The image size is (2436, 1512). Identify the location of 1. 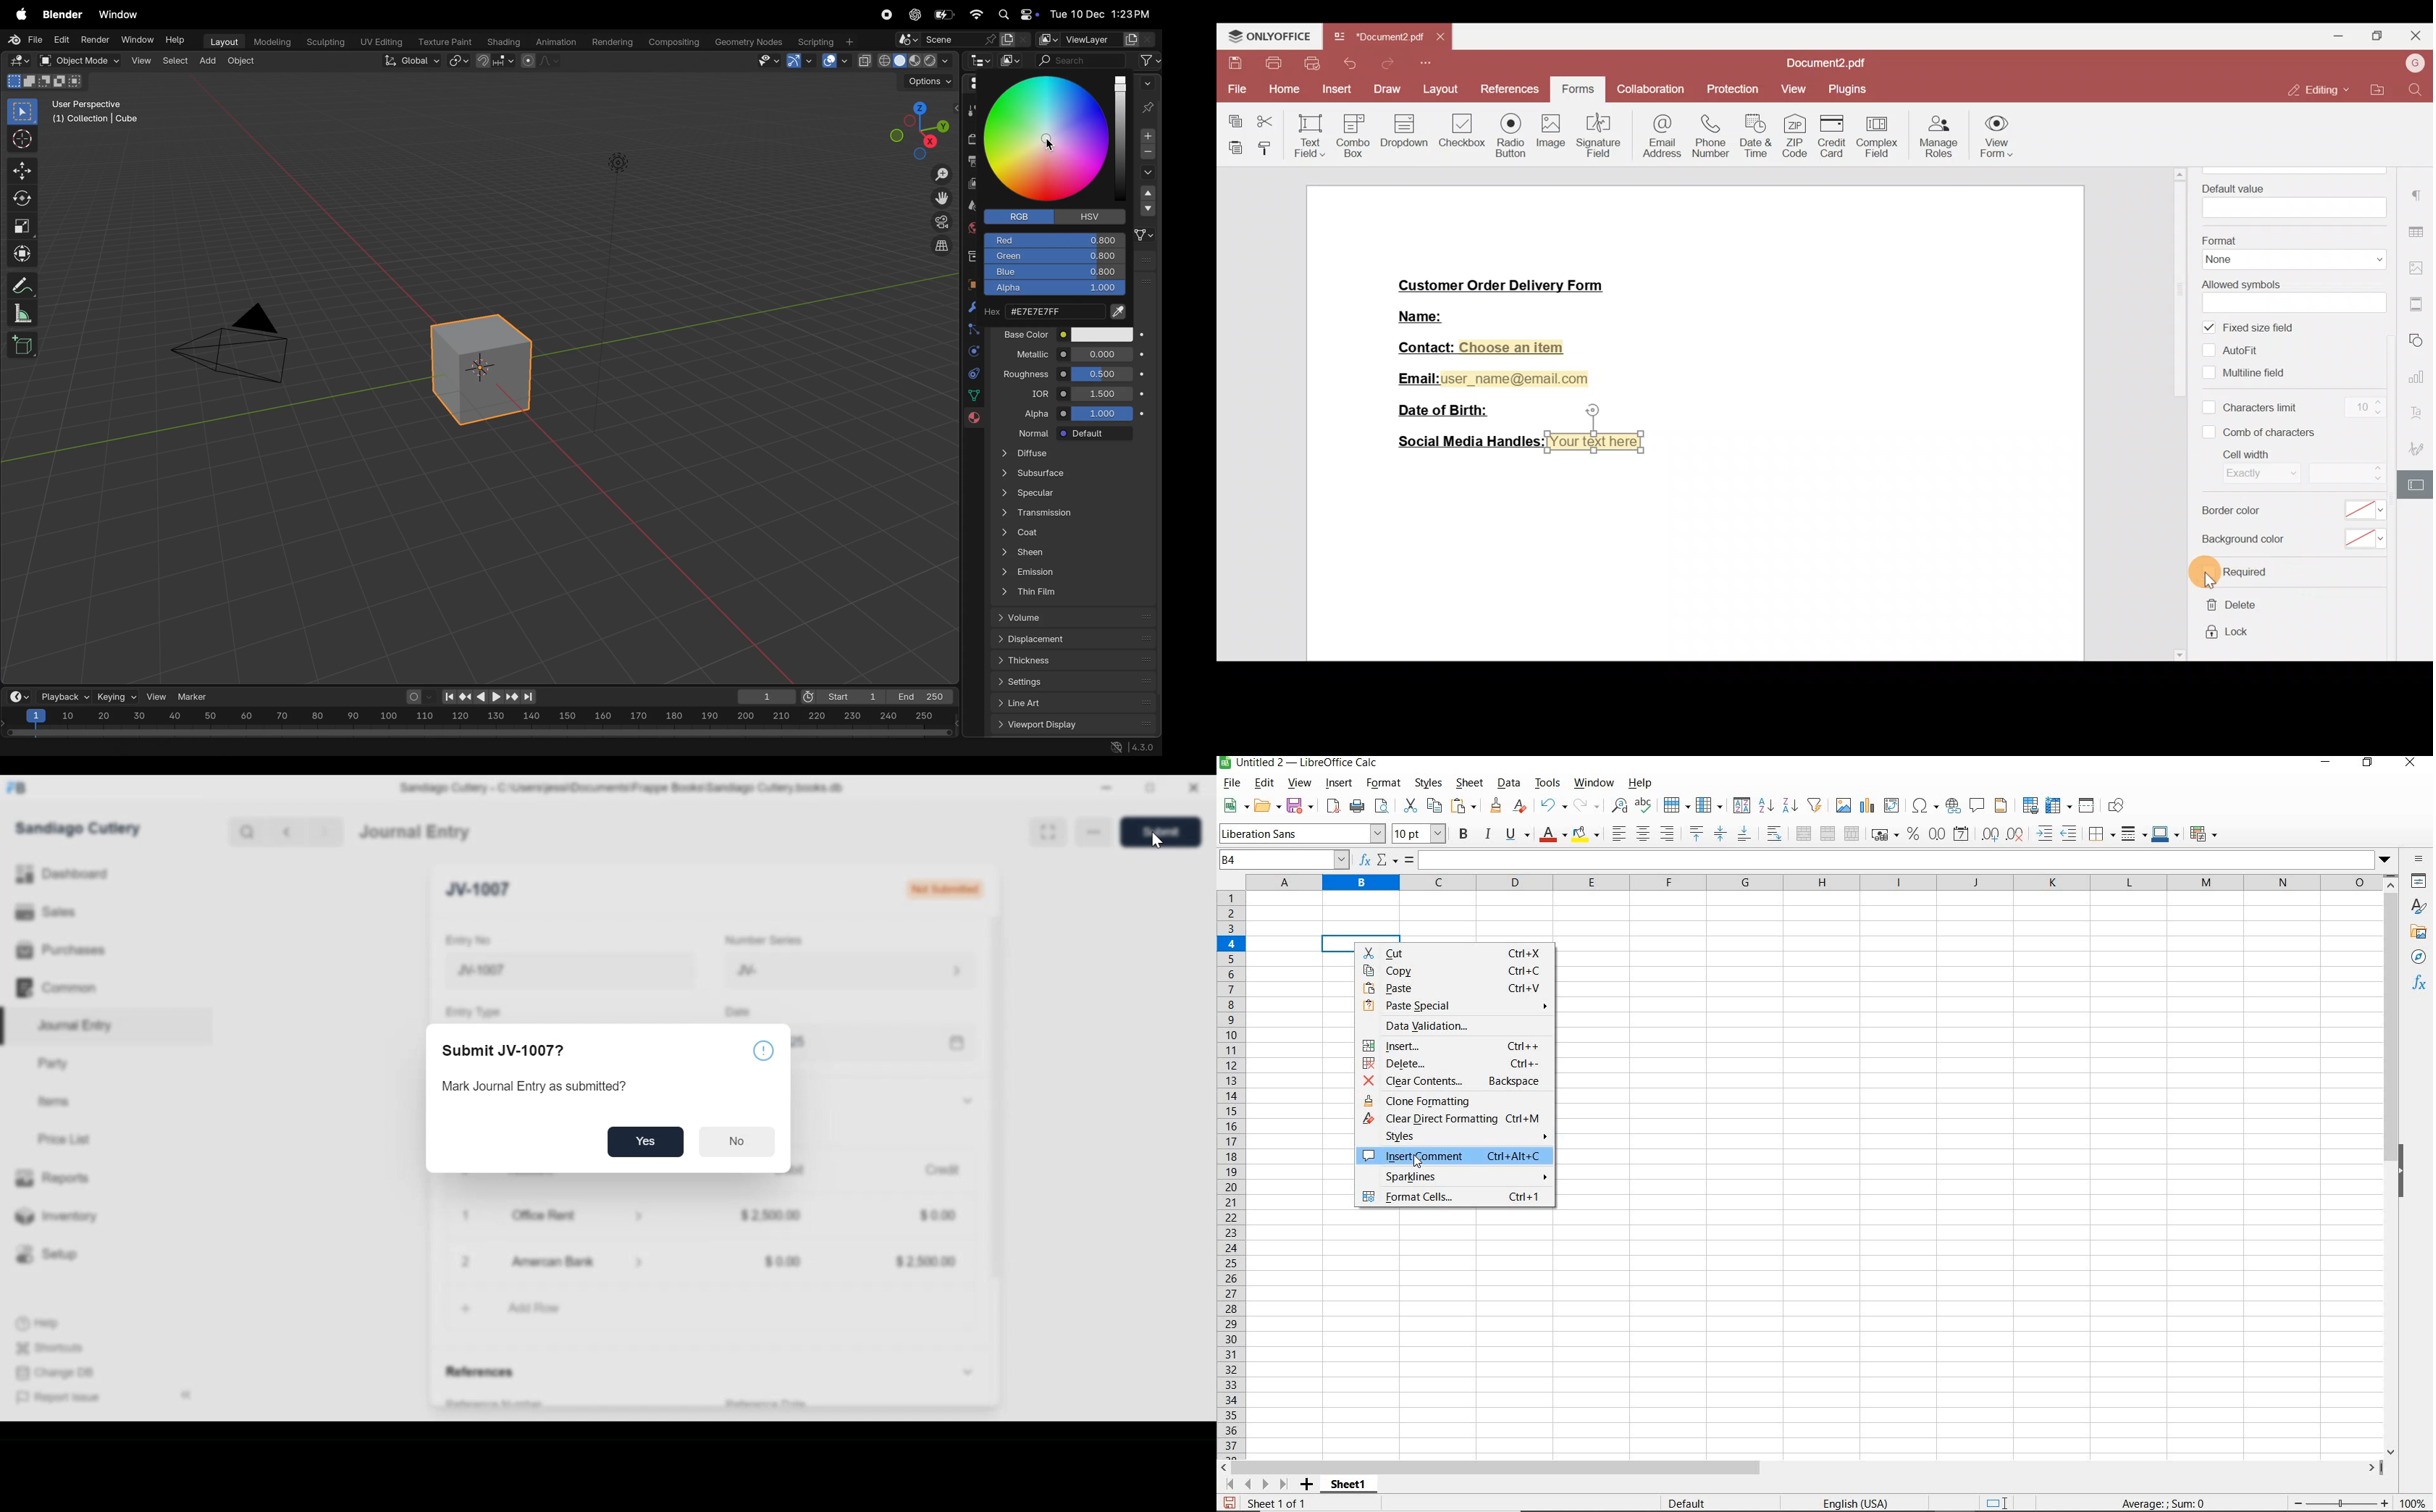
(762, 697).